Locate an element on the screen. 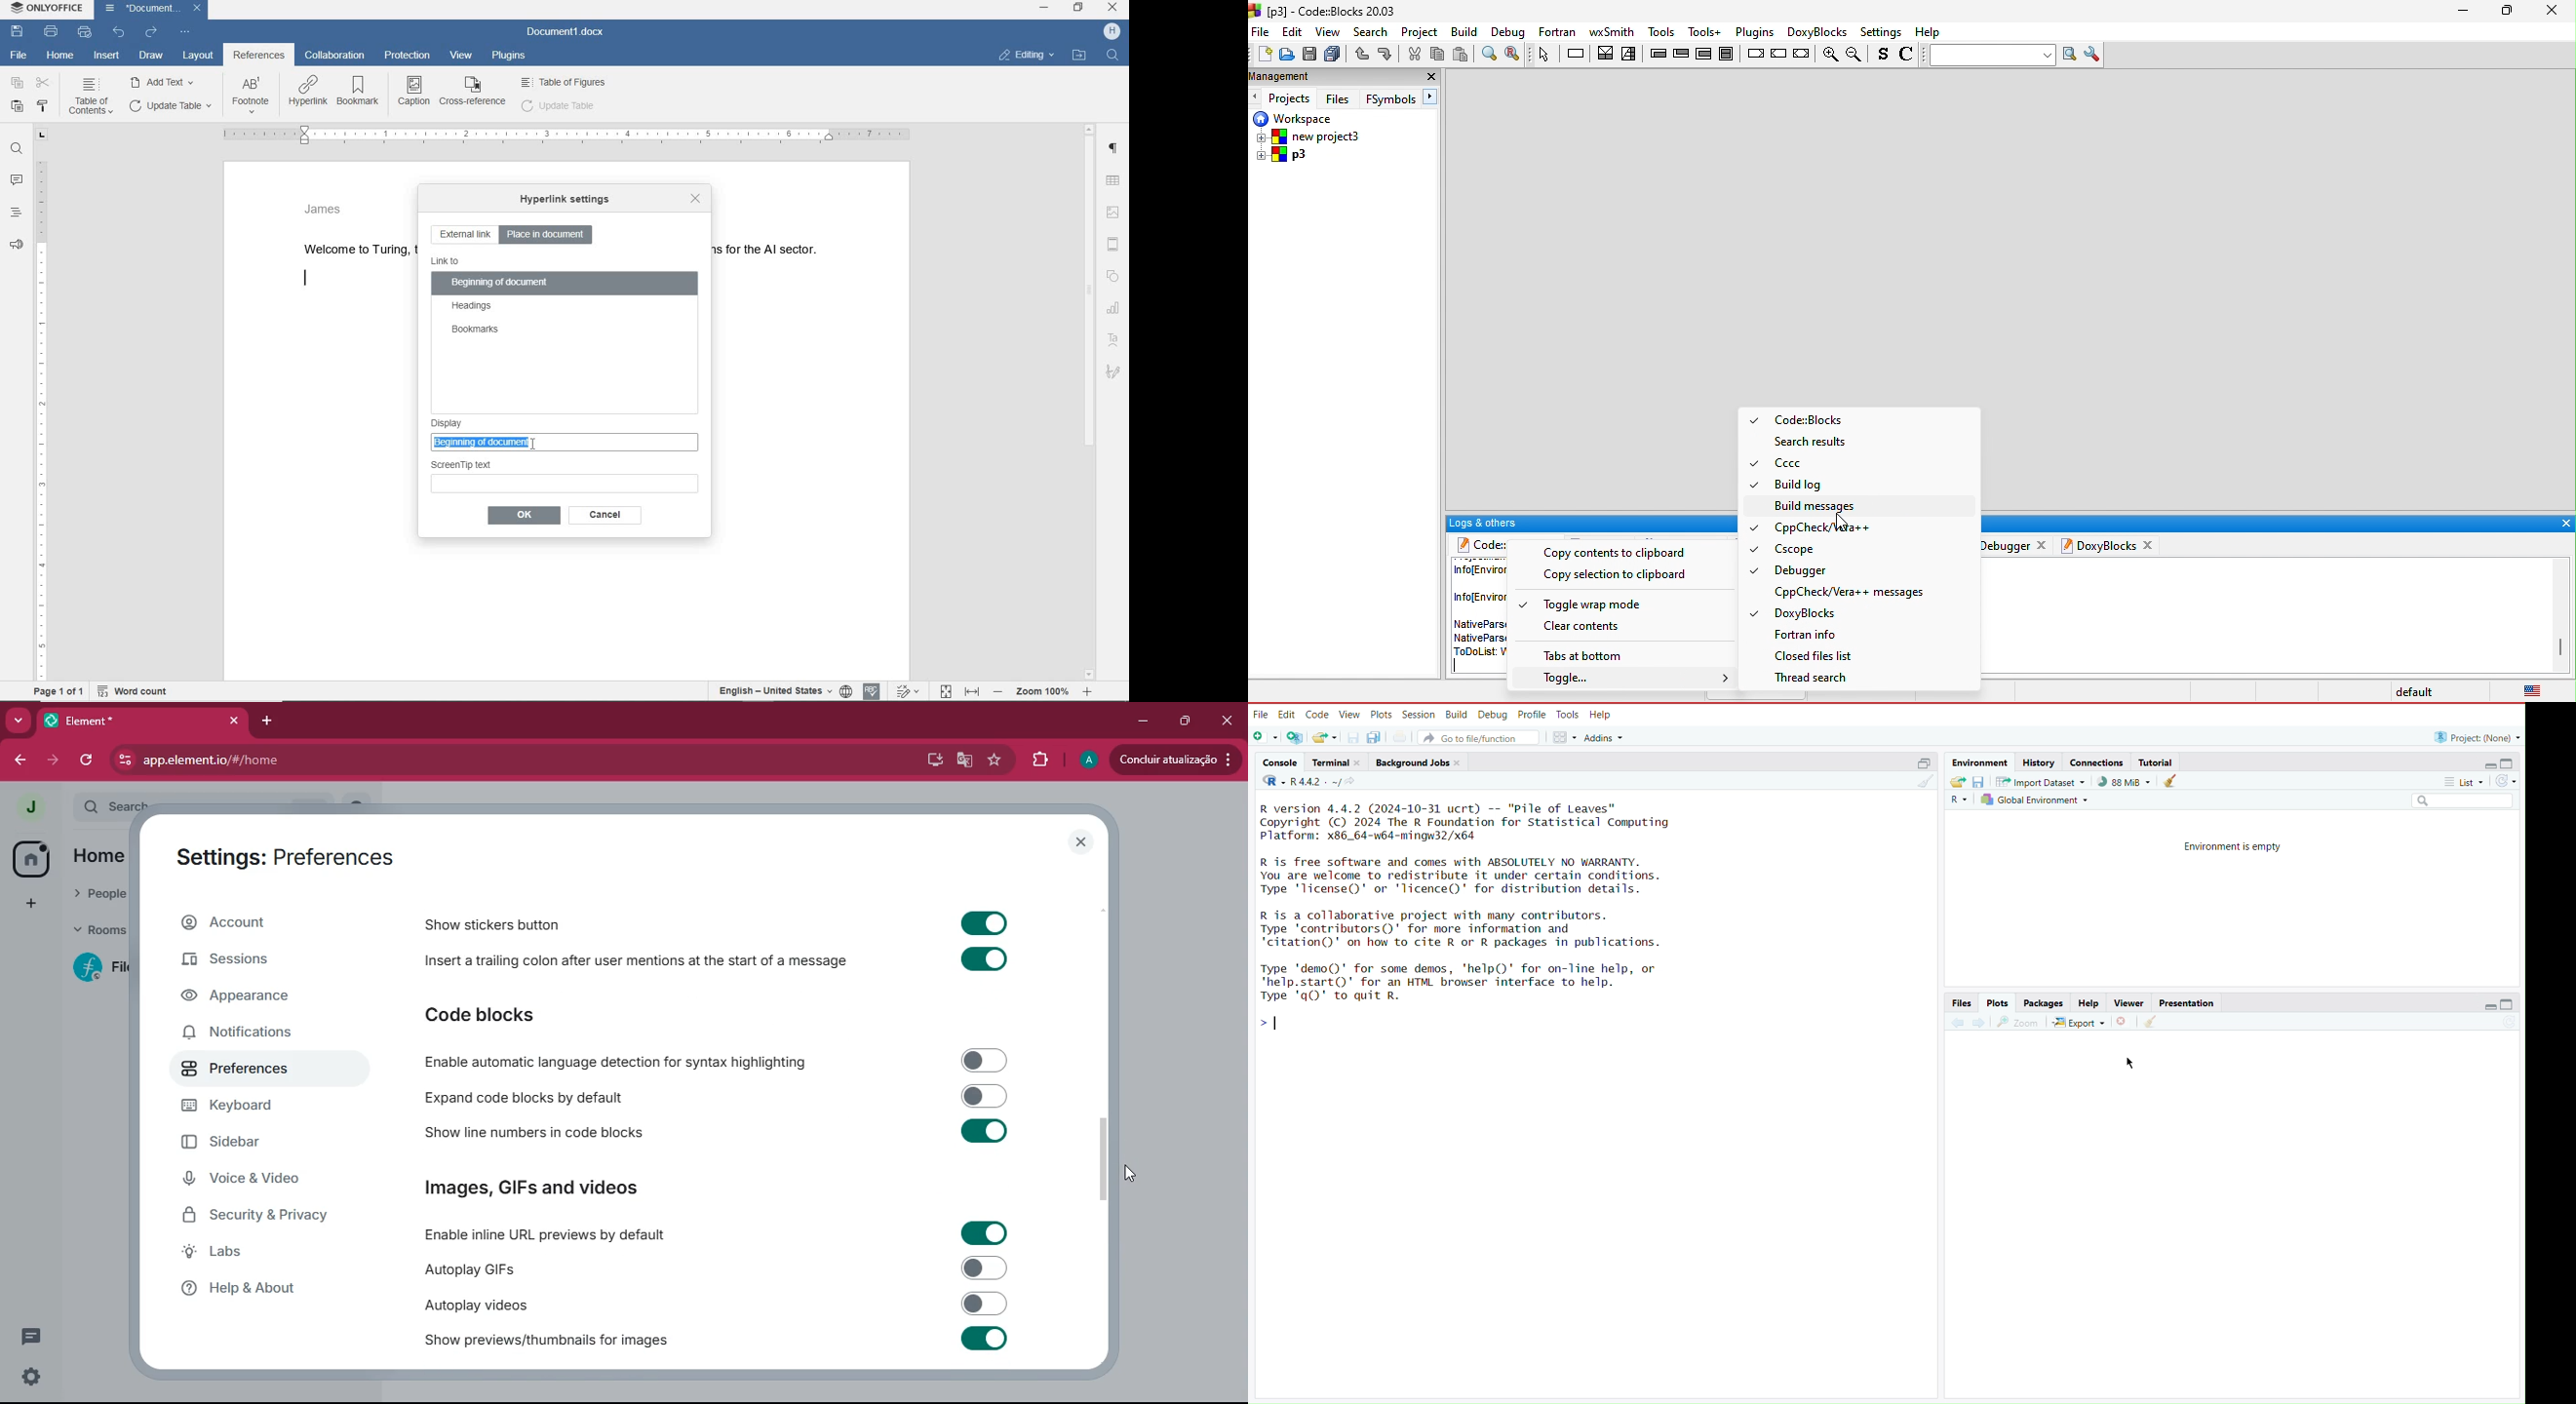 The height and width of the screenshot is (1428, 2576). settings is located at coordinates (29, 1377).